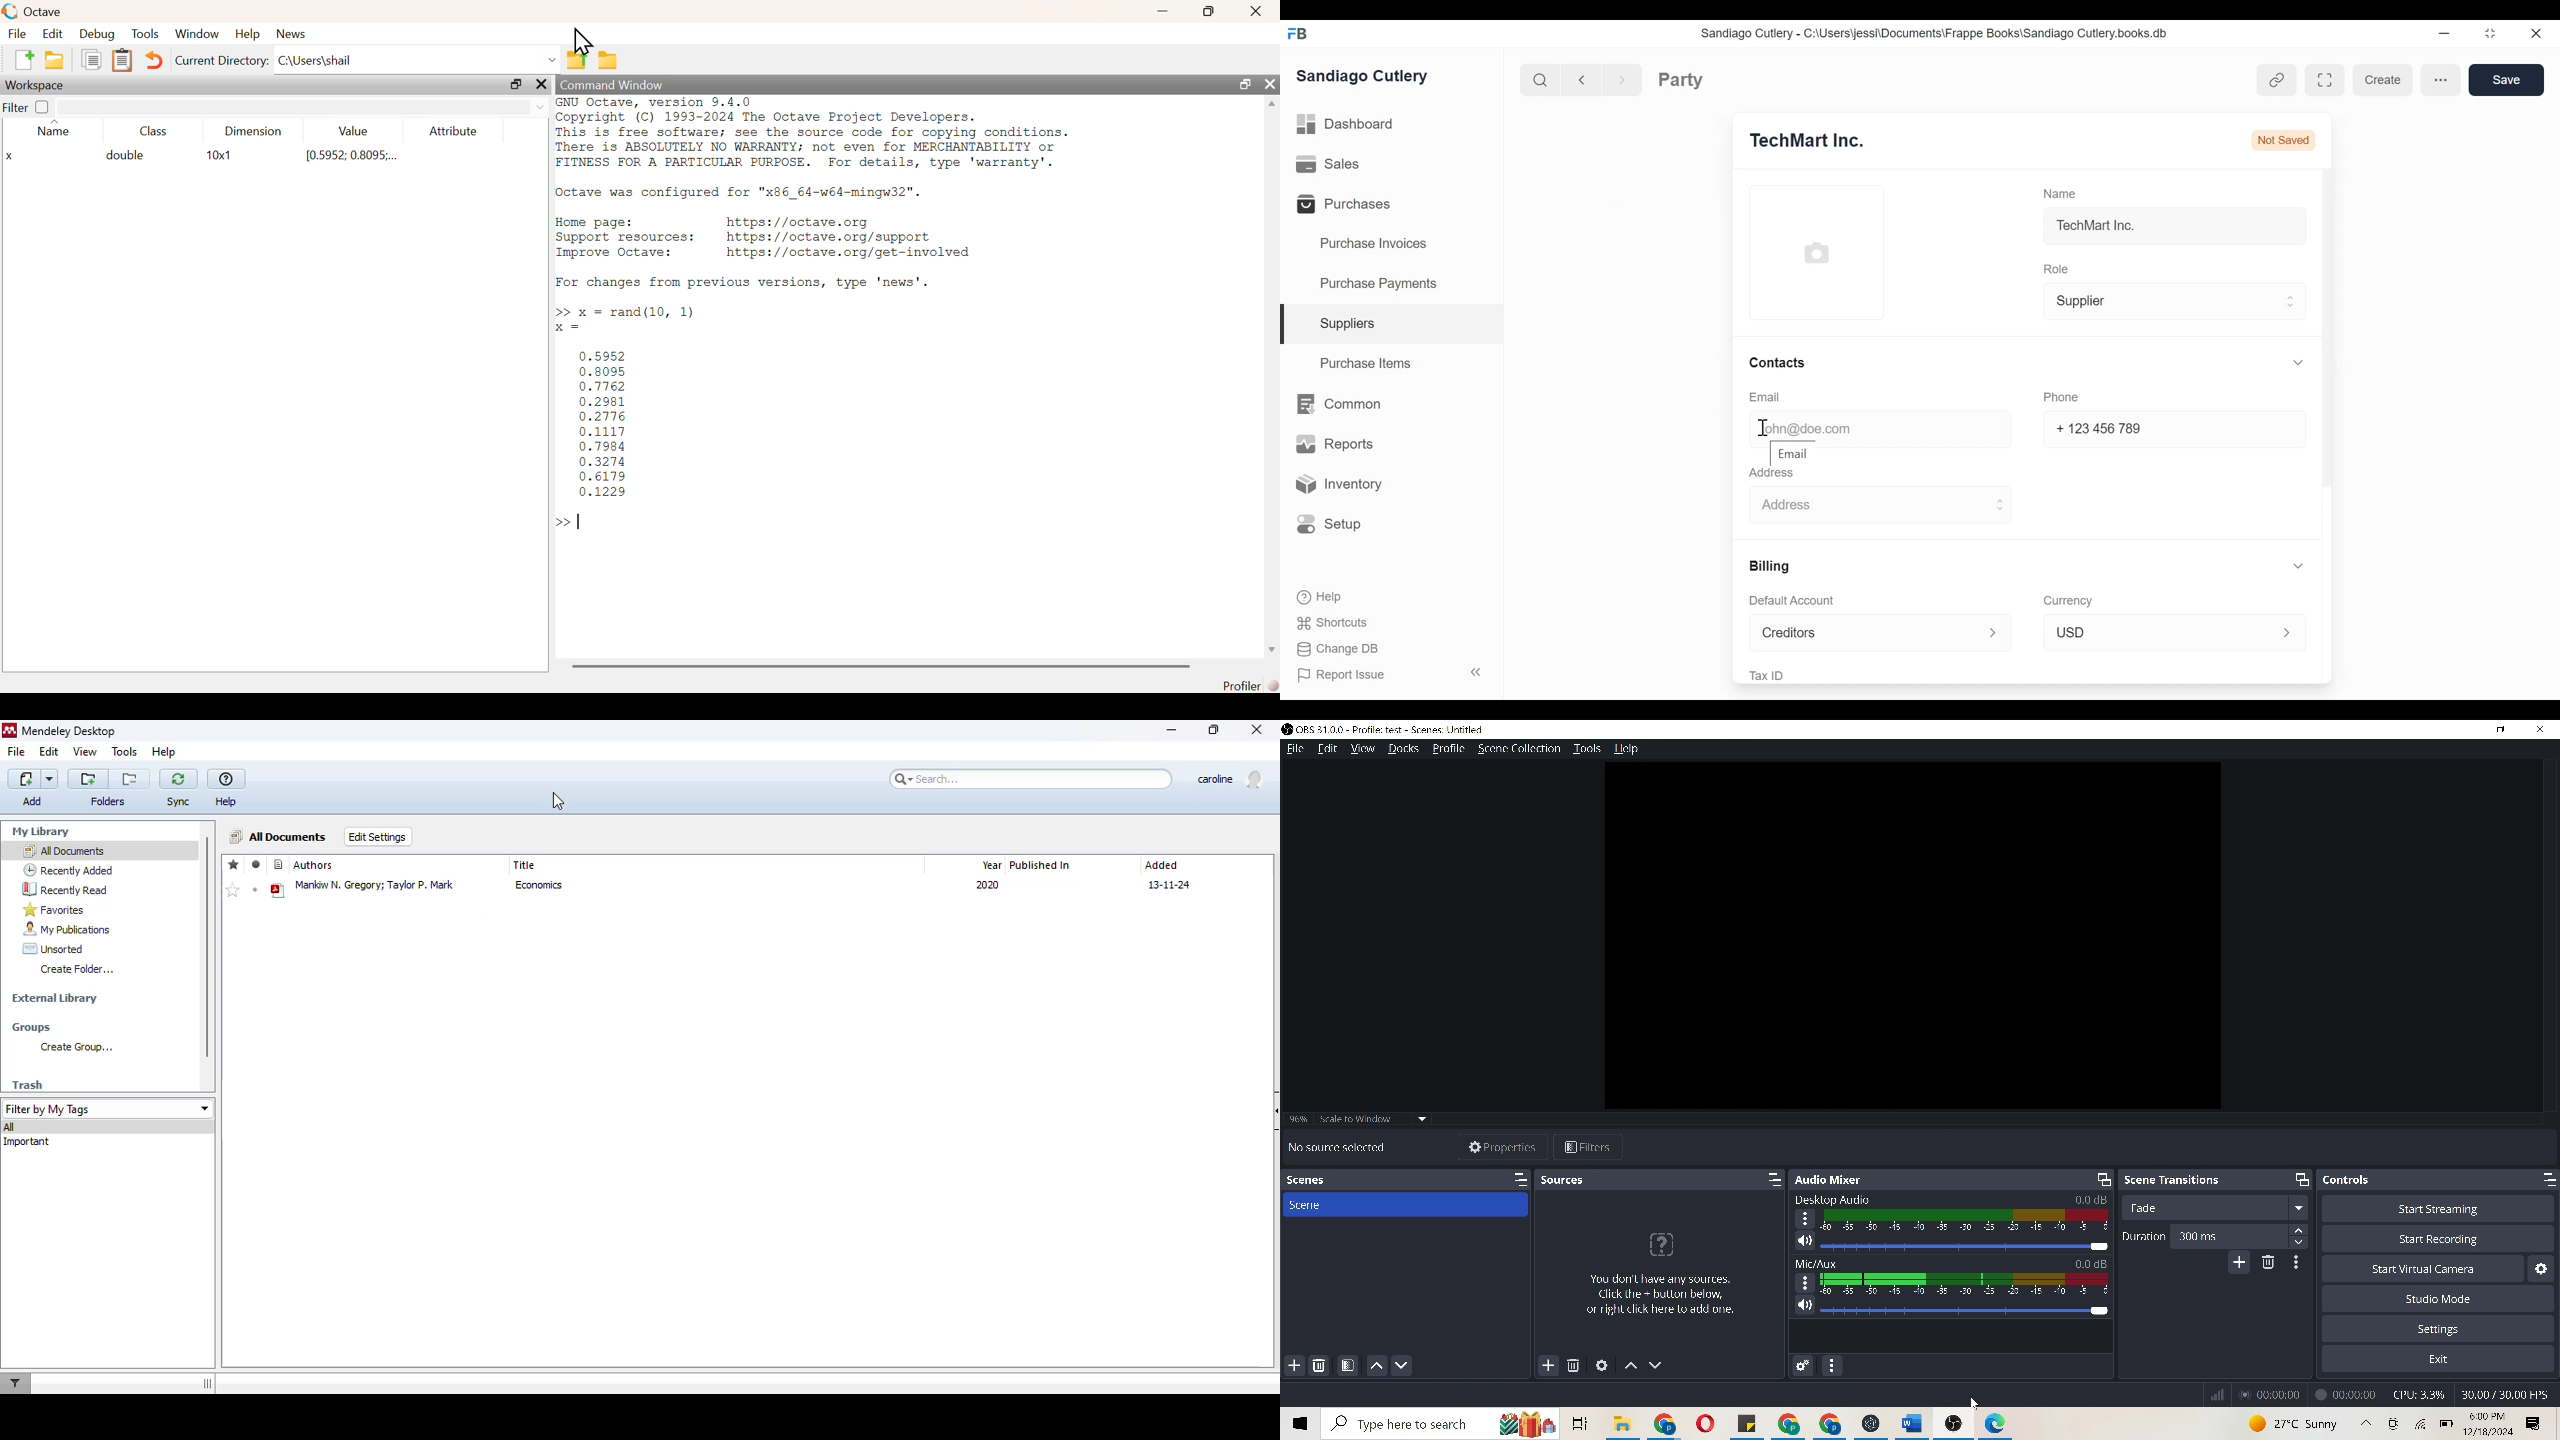 Image resolution: width=2576 pixels, height=1456 pixels. Describe the element at coordinates (227, 780) in the screenshot. I see `help` at that location.